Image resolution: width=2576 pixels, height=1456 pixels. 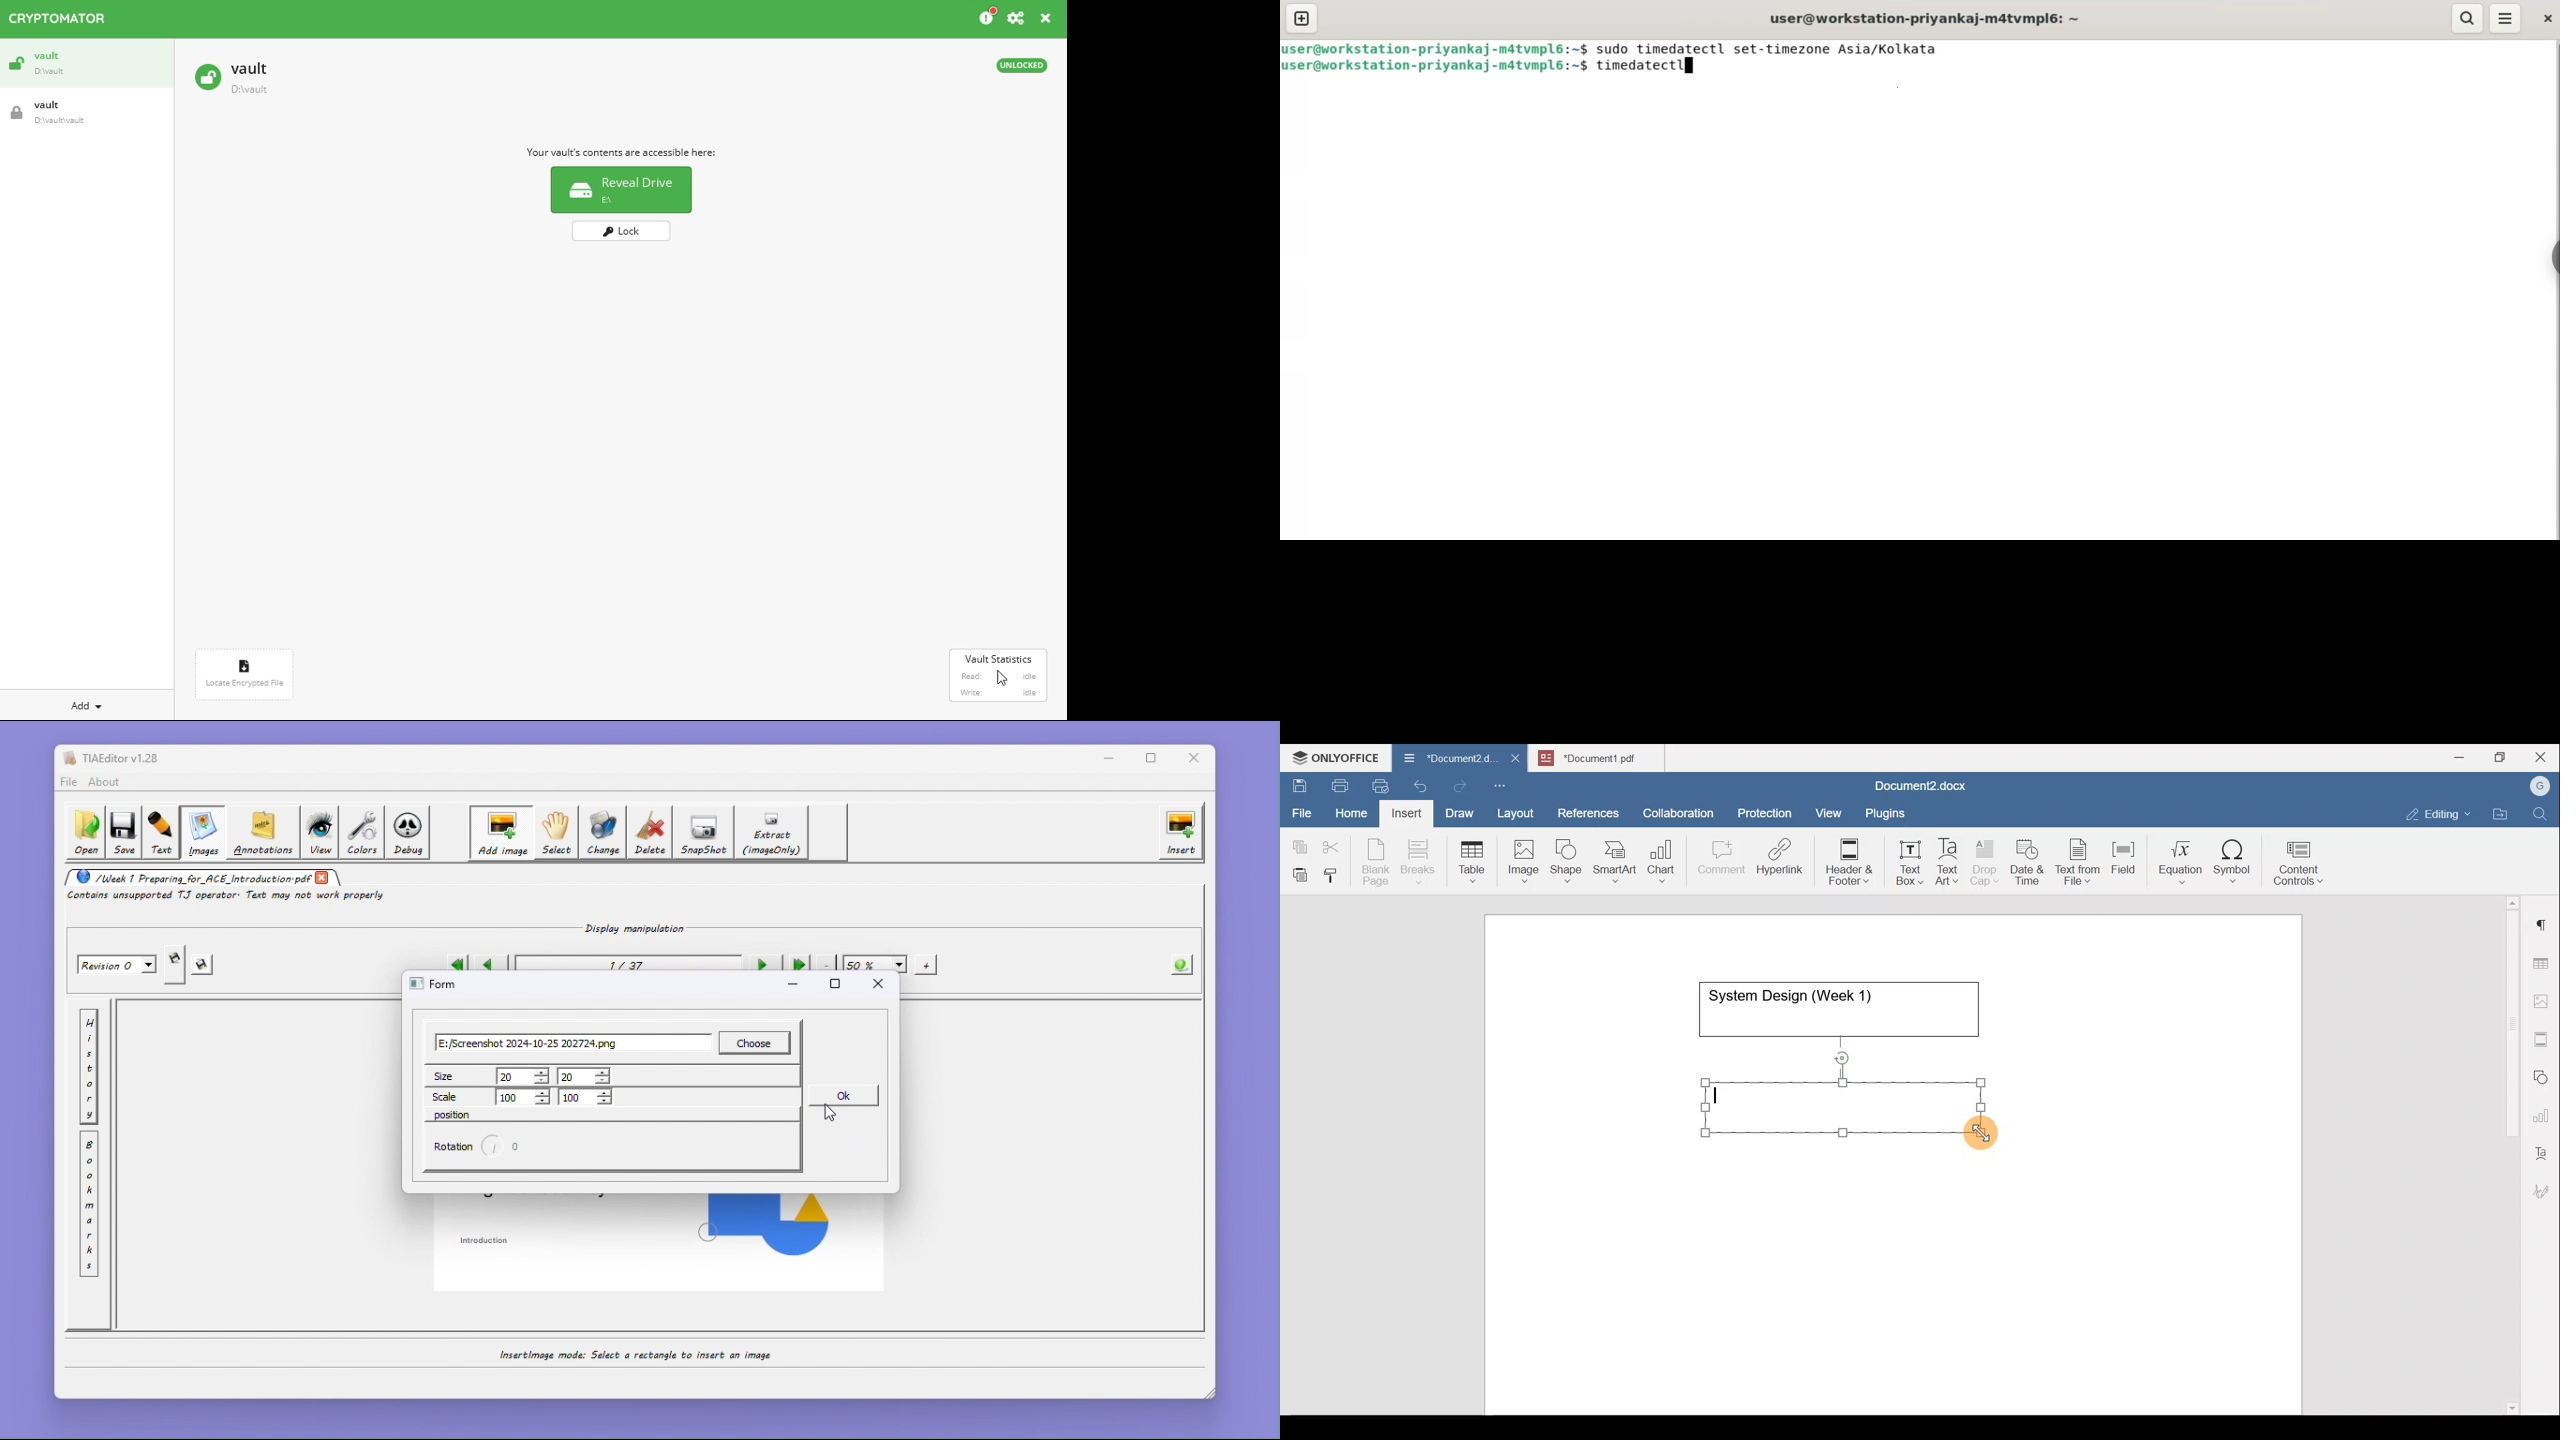 I want to click on Hyperlink, so click(x=1784, y=861).